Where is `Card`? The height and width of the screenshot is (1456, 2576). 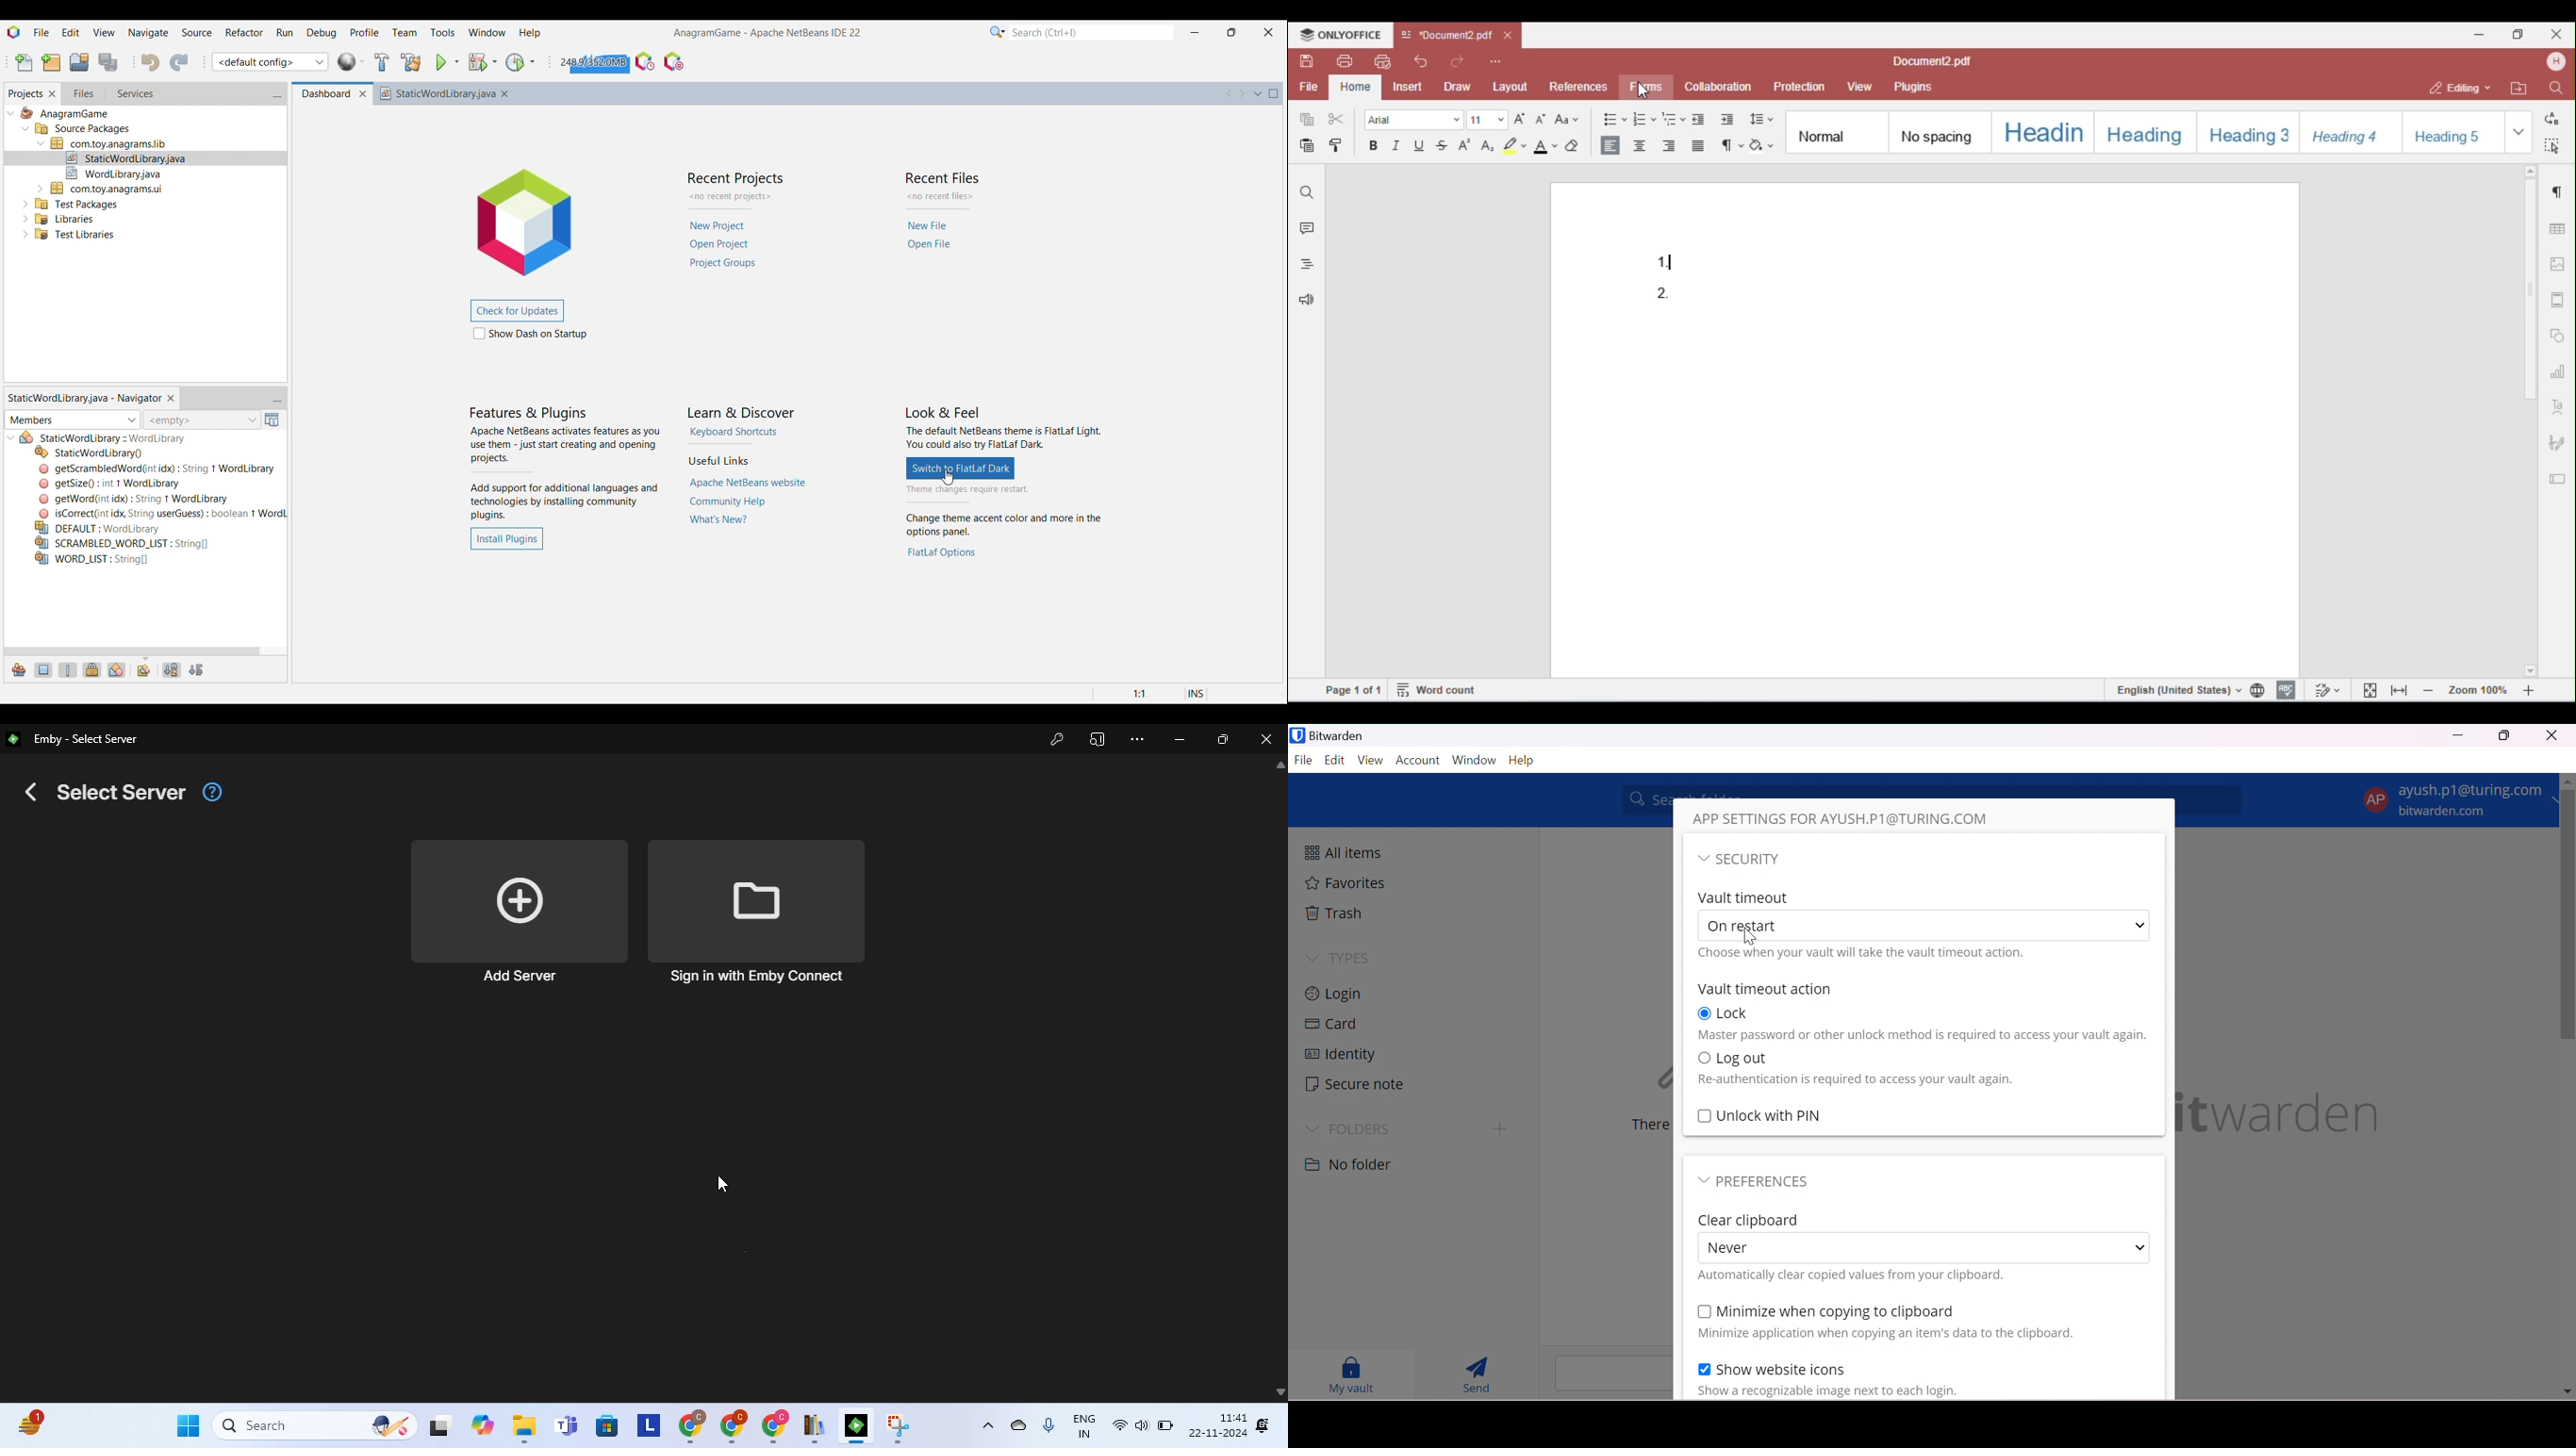 Card is located at coordinates (1332, 1024).